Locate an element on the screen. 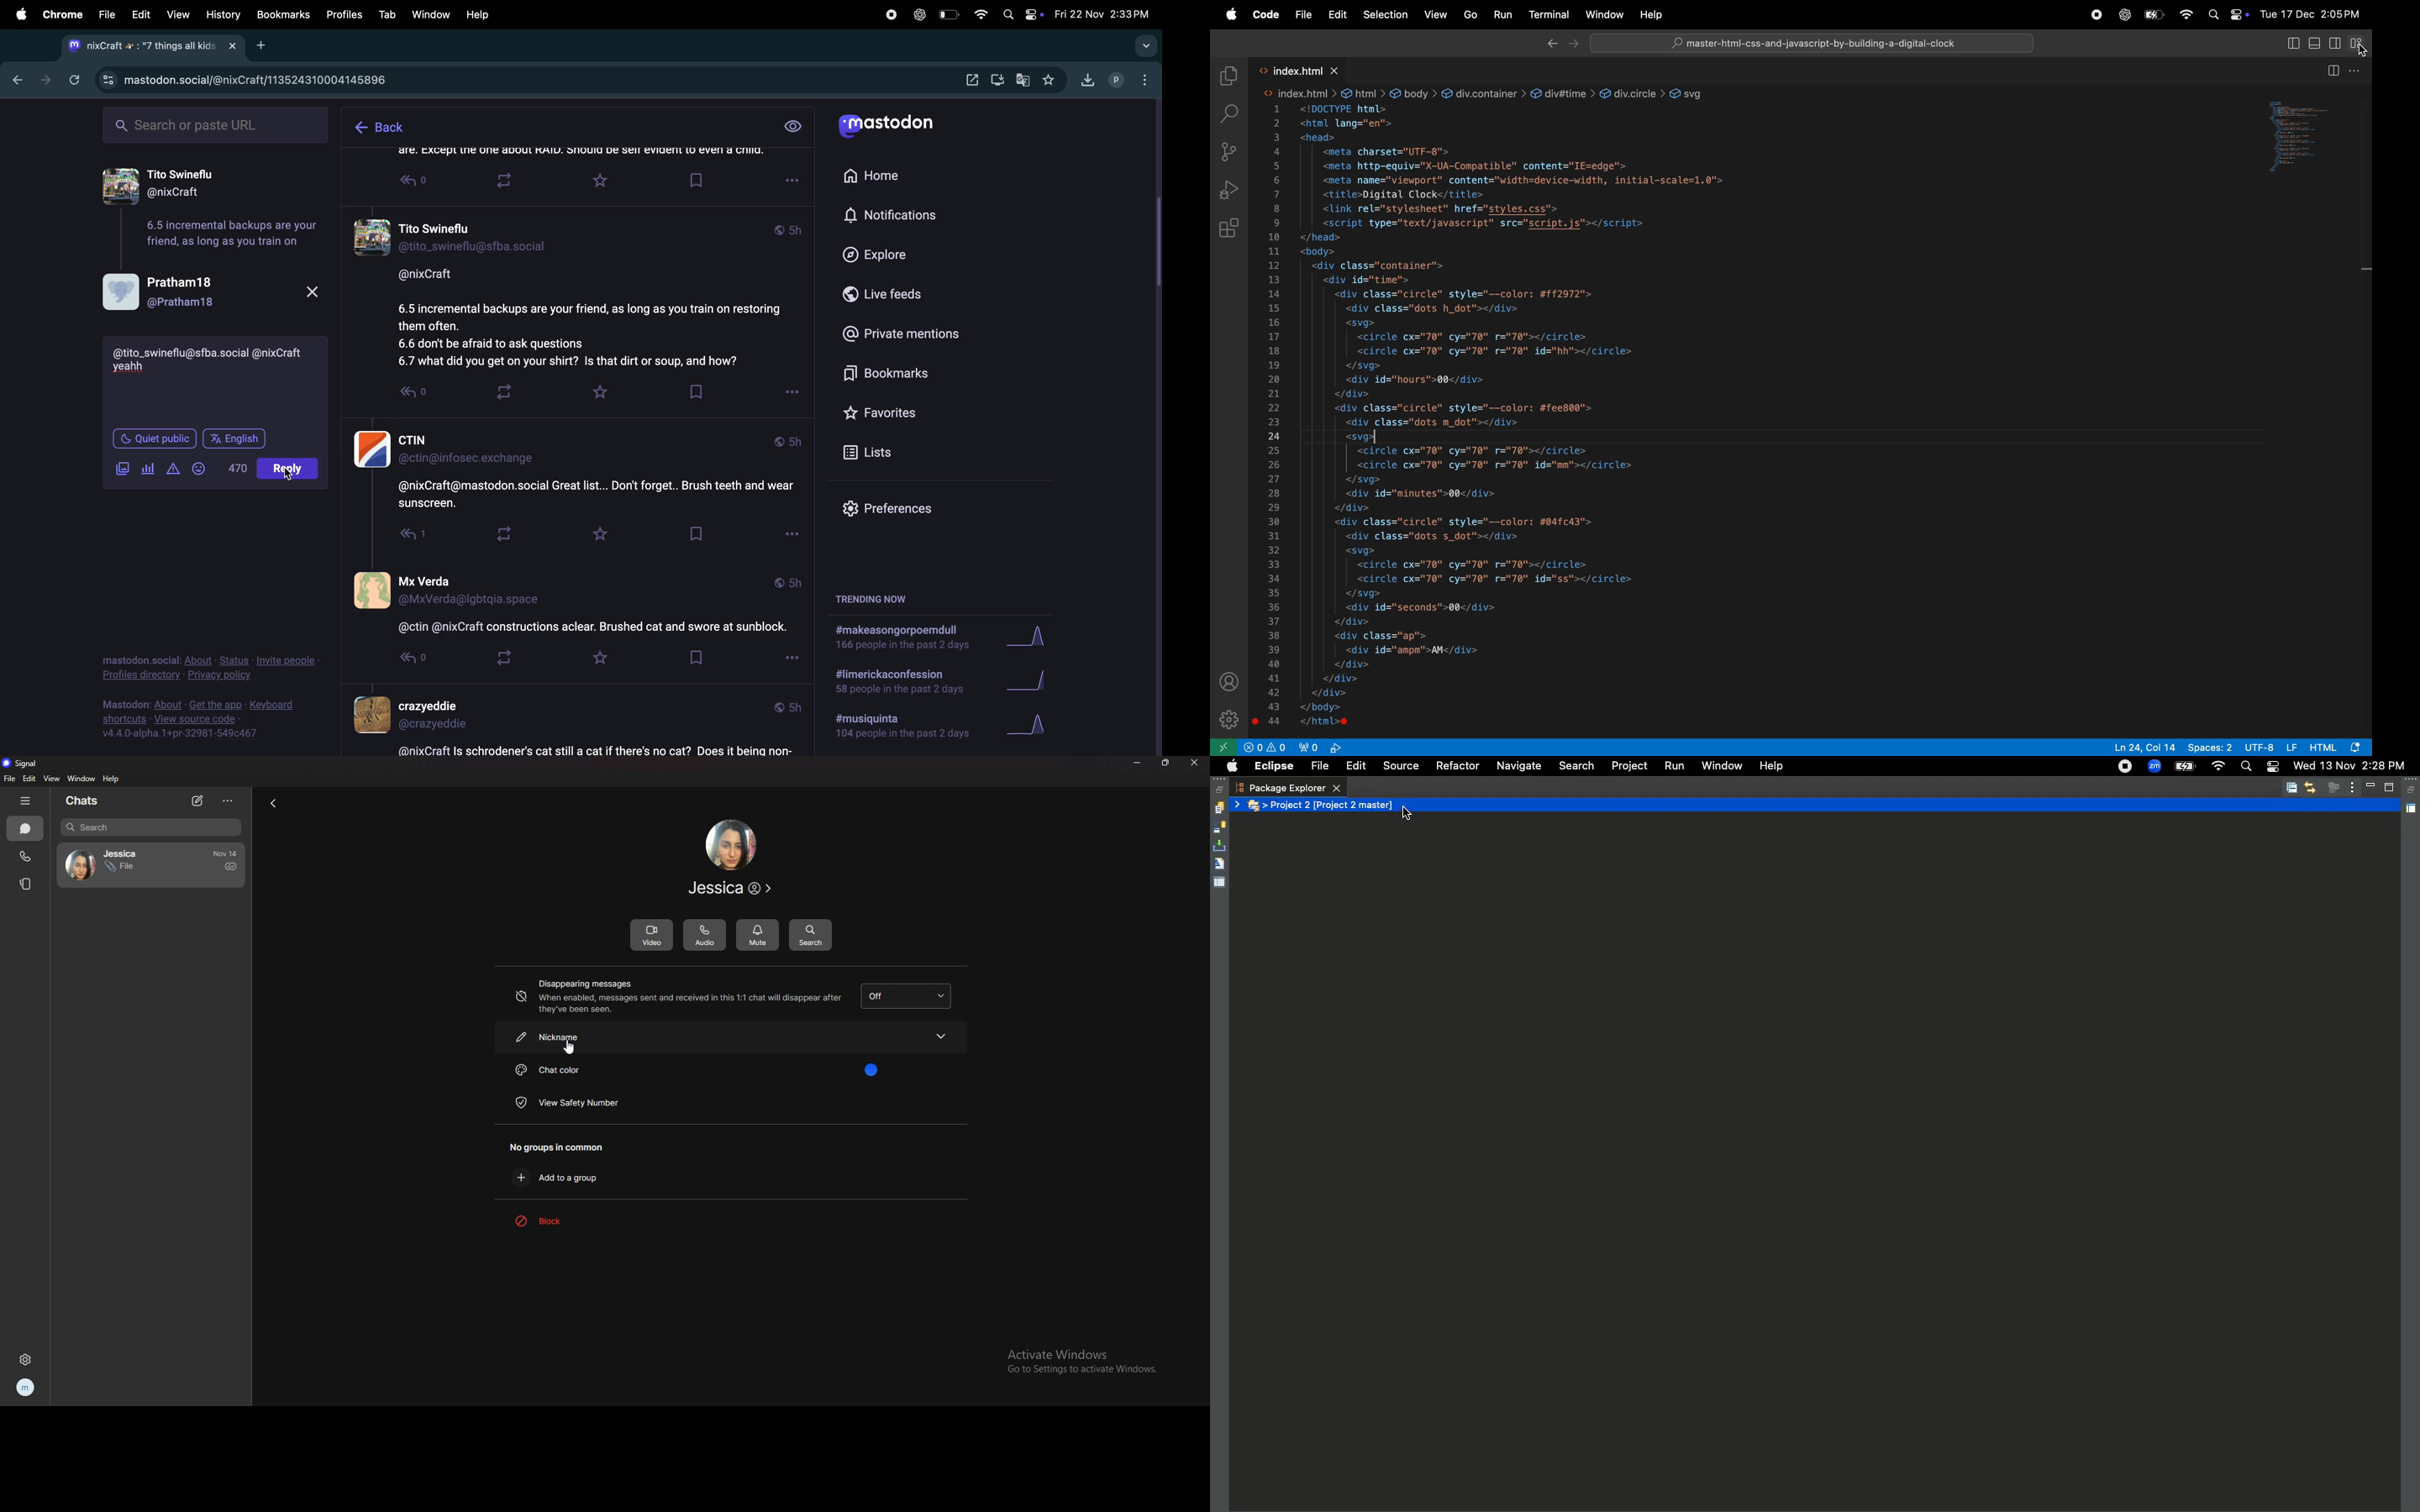  favourites is located at coordinates (599, 393).